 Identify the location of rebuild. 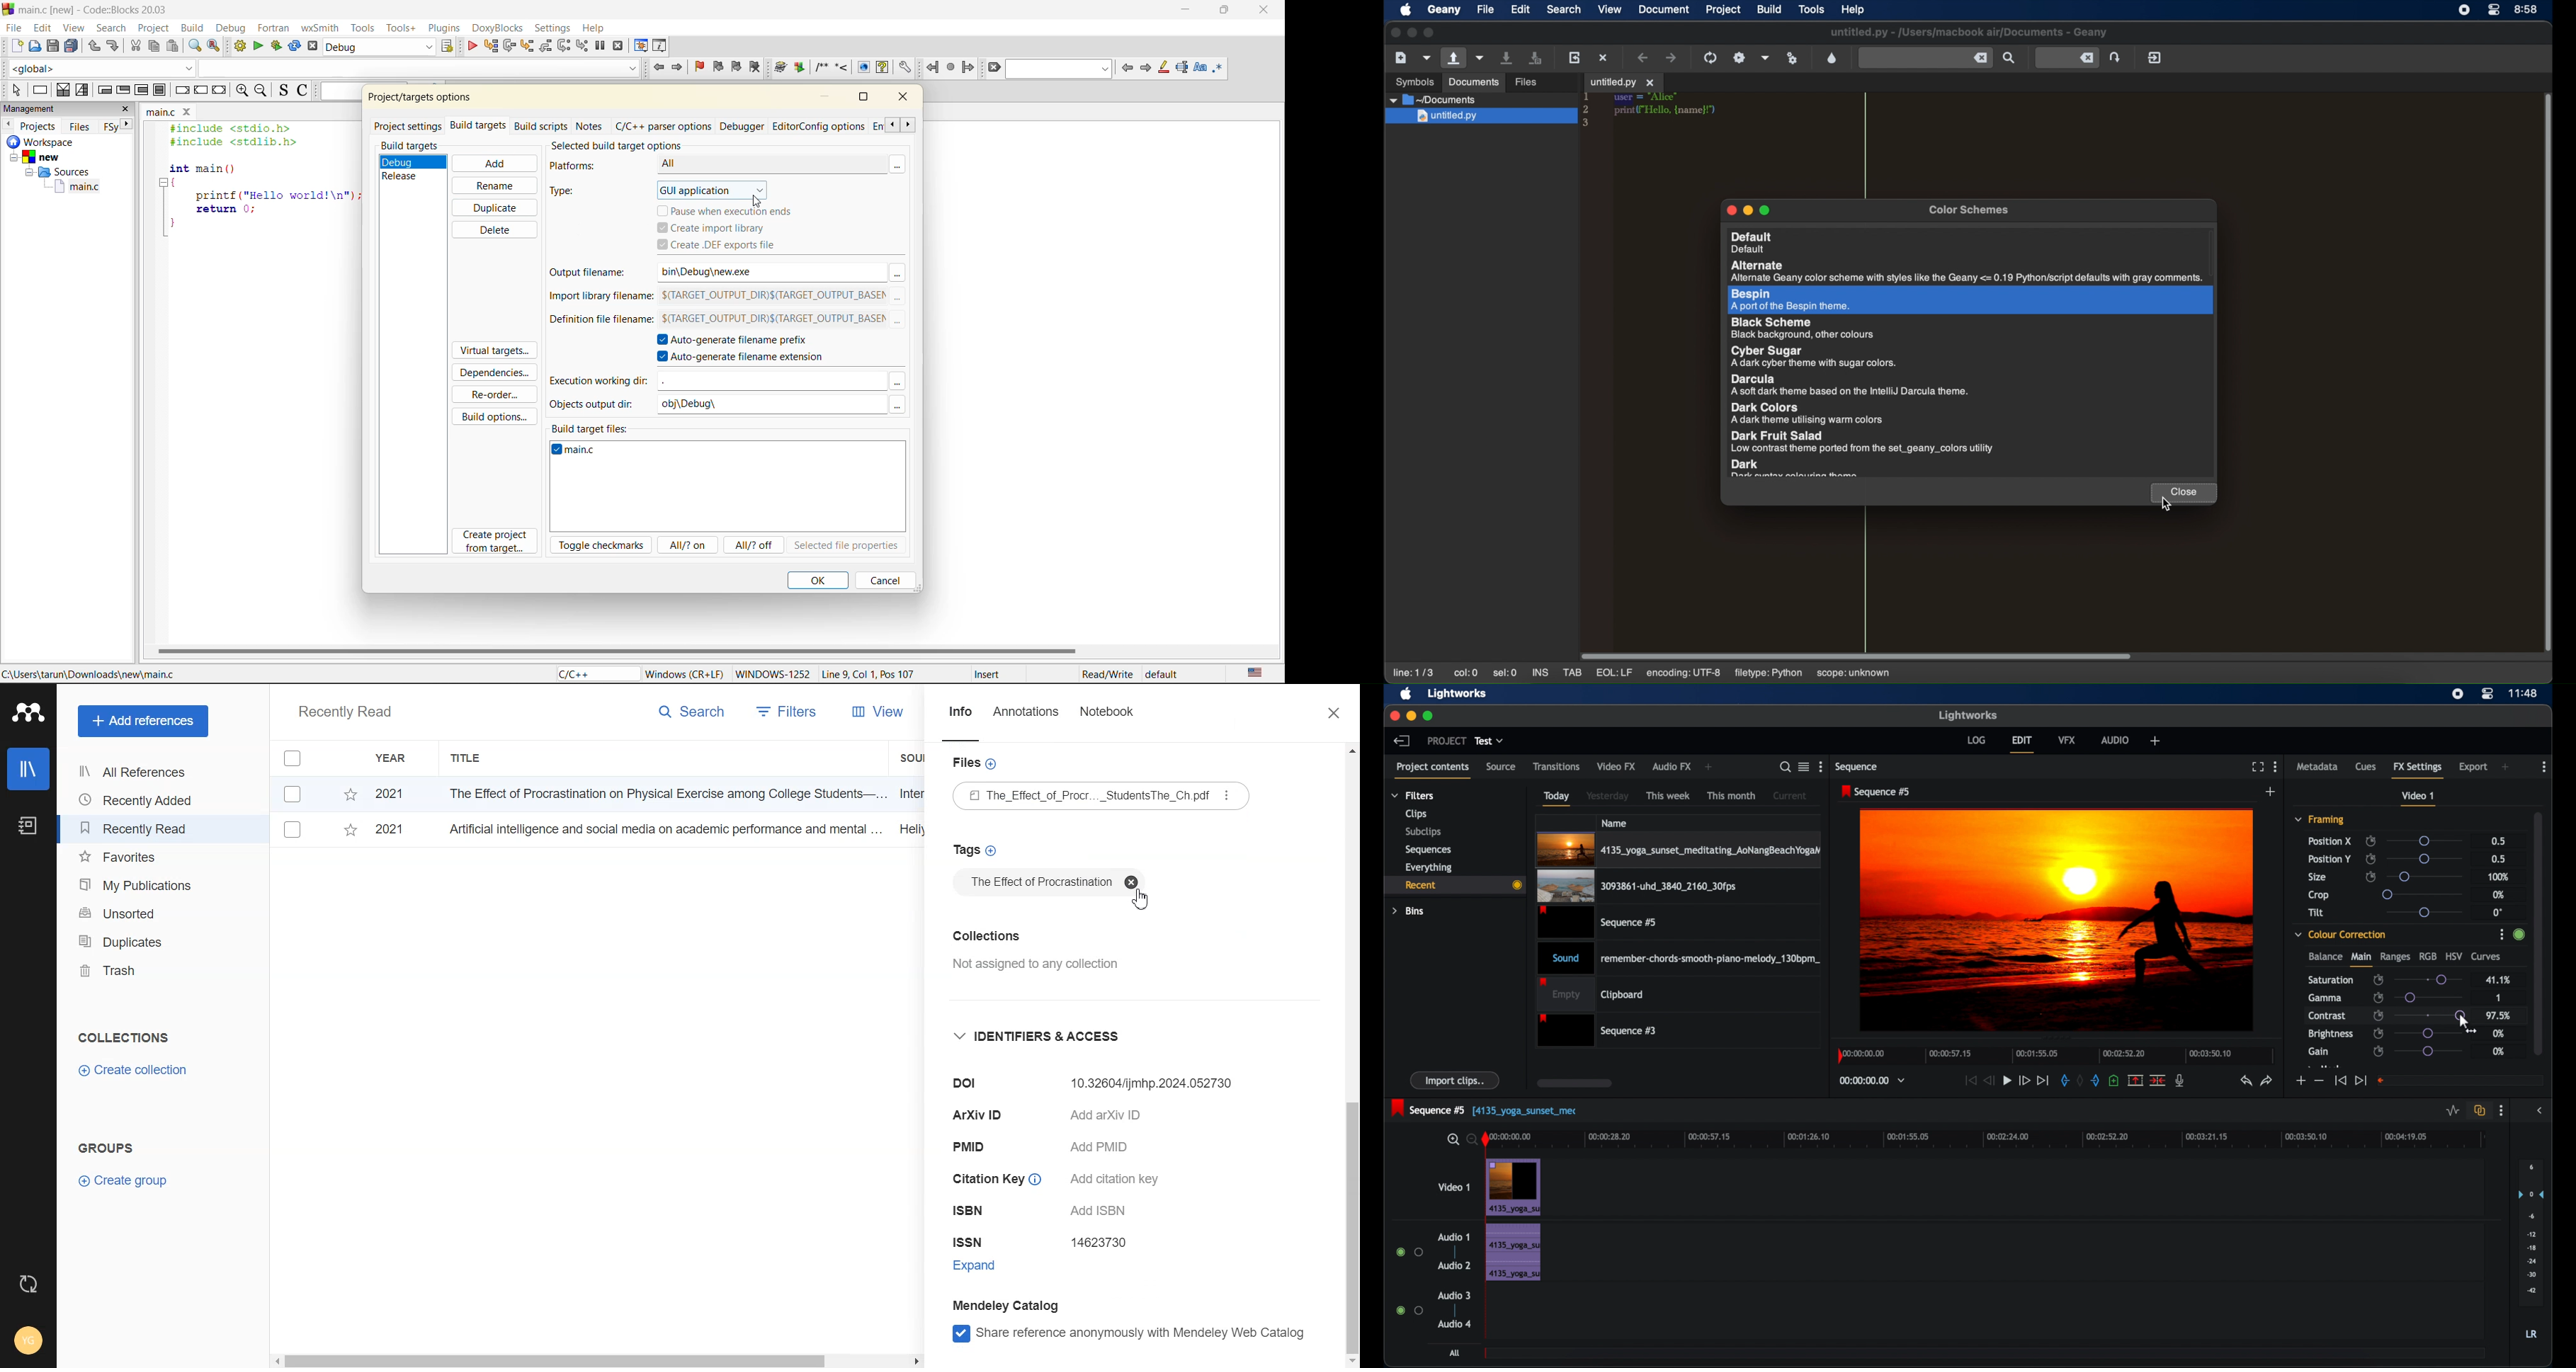
(293, 46).